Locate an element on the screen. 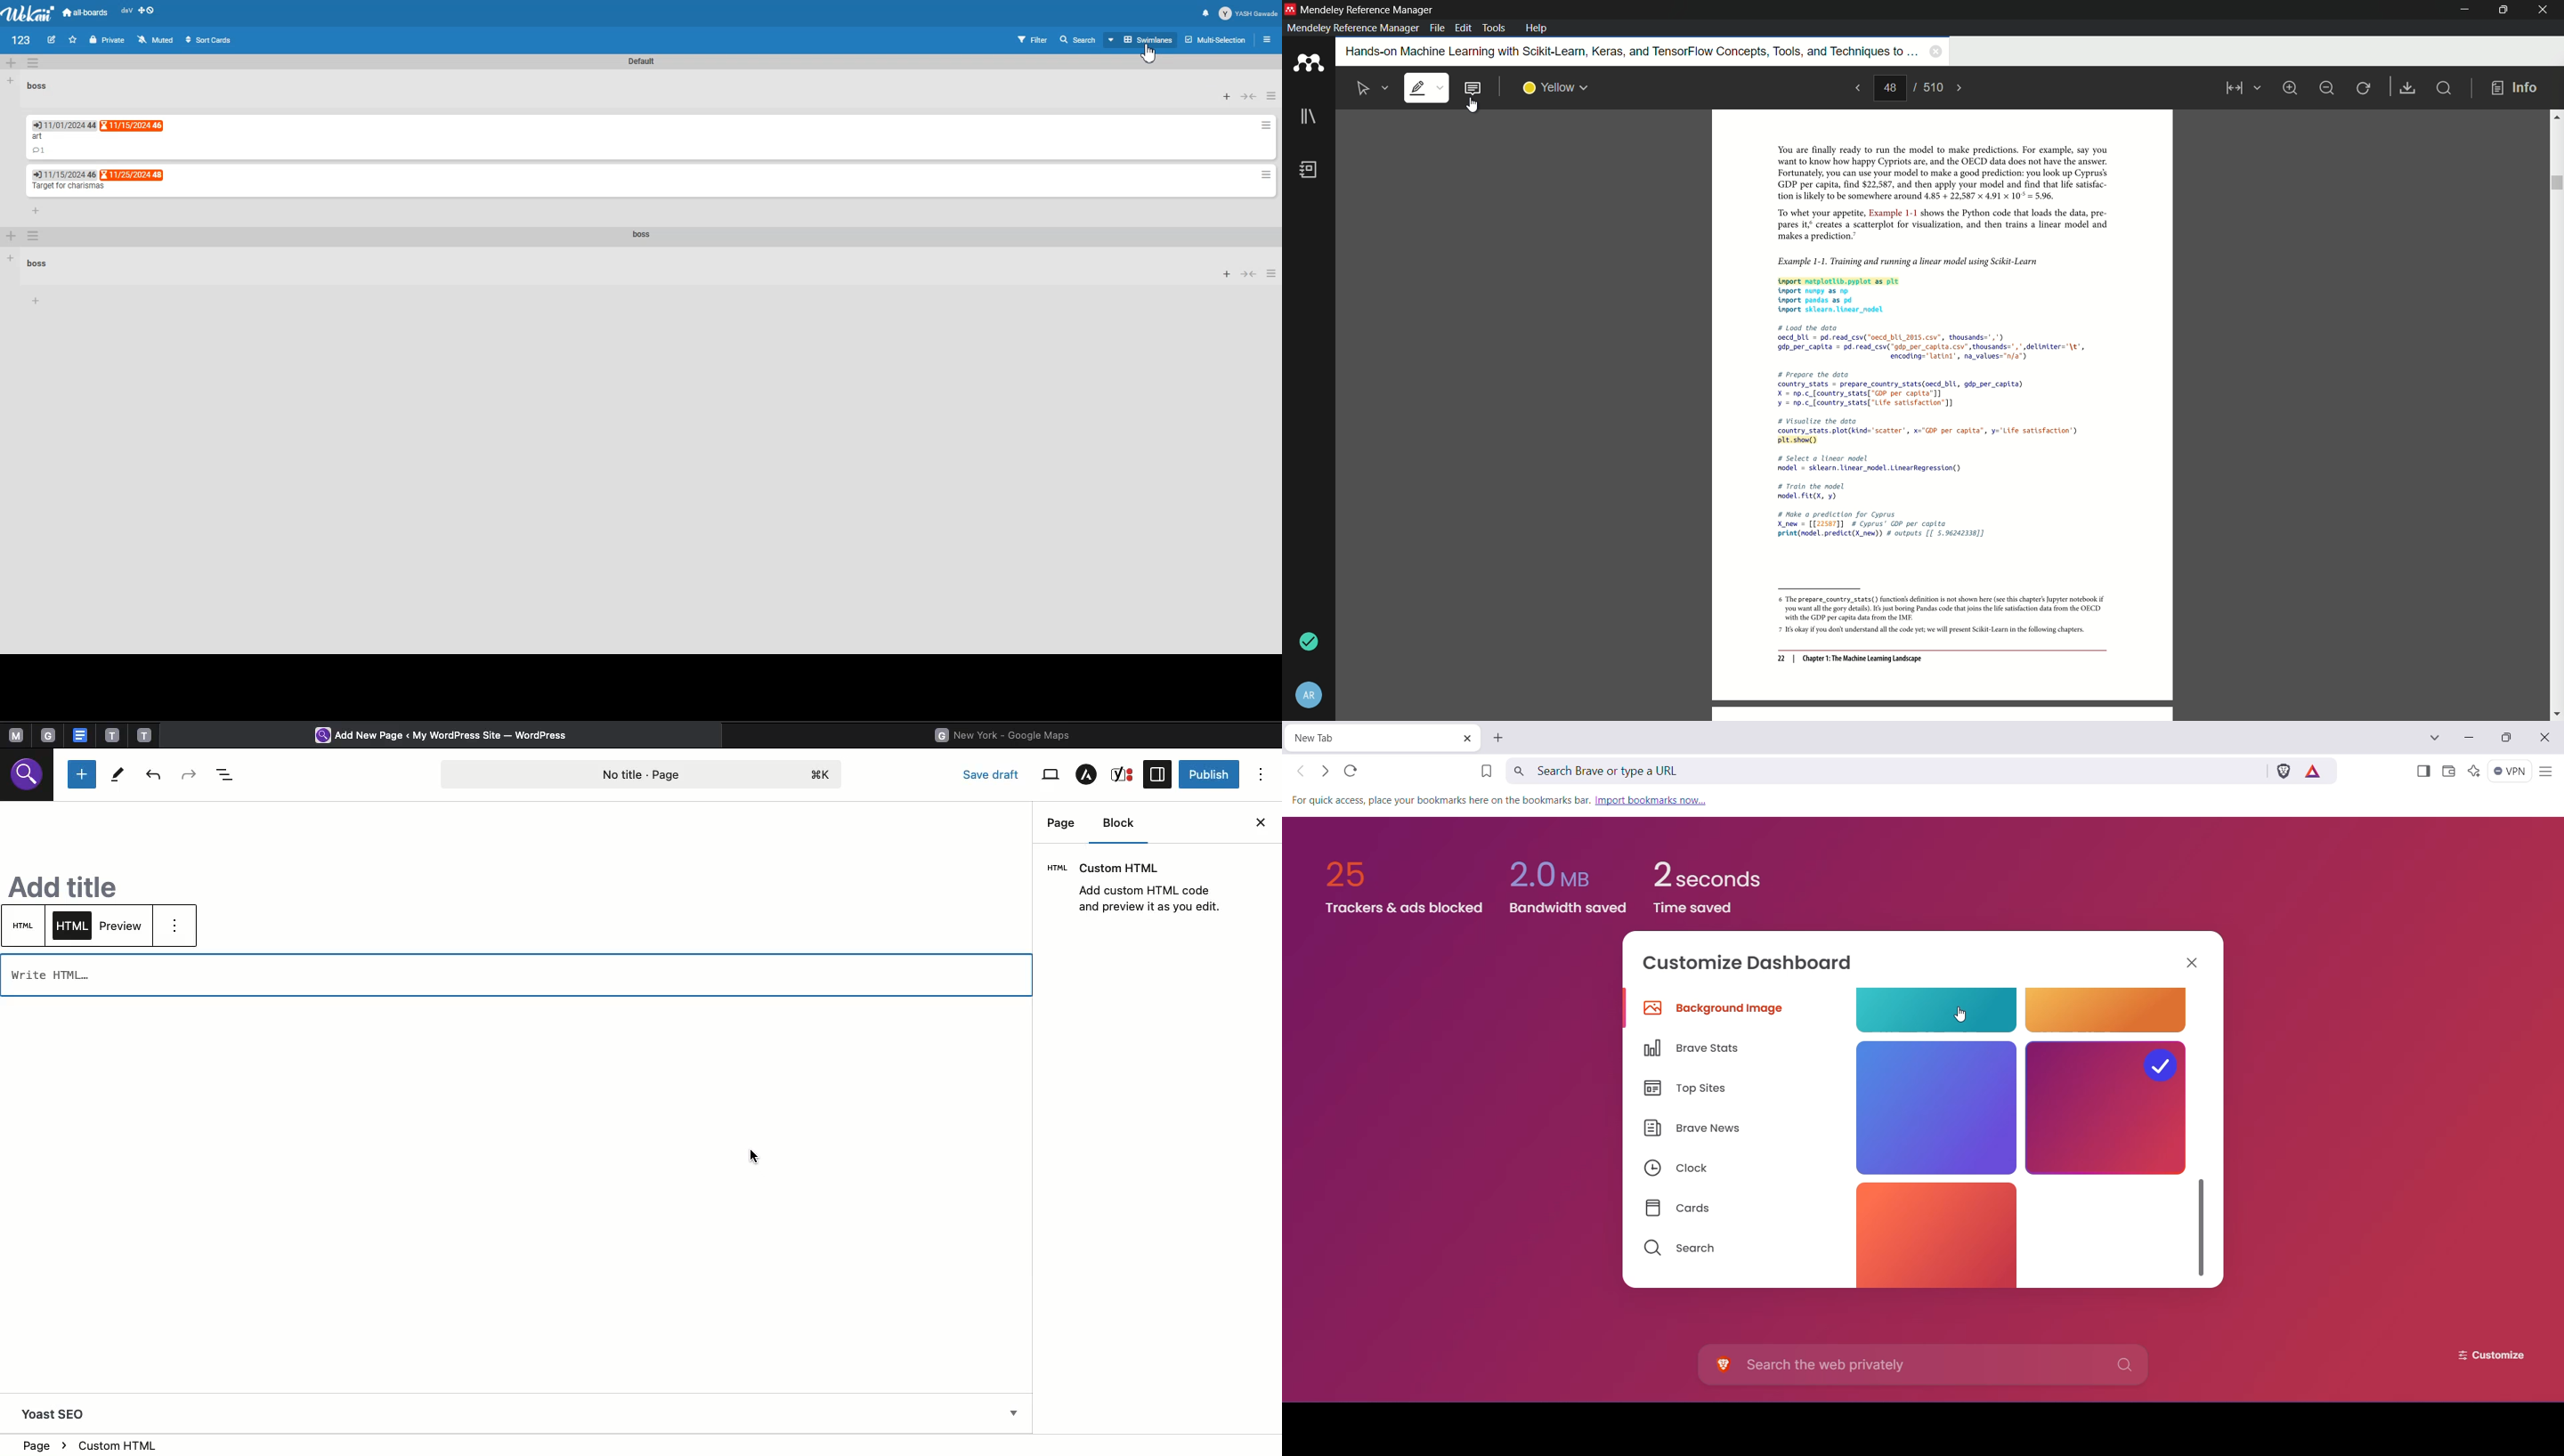 This screenshot has height=1456, width=2576. End Date is located at coordinates (65, 174).